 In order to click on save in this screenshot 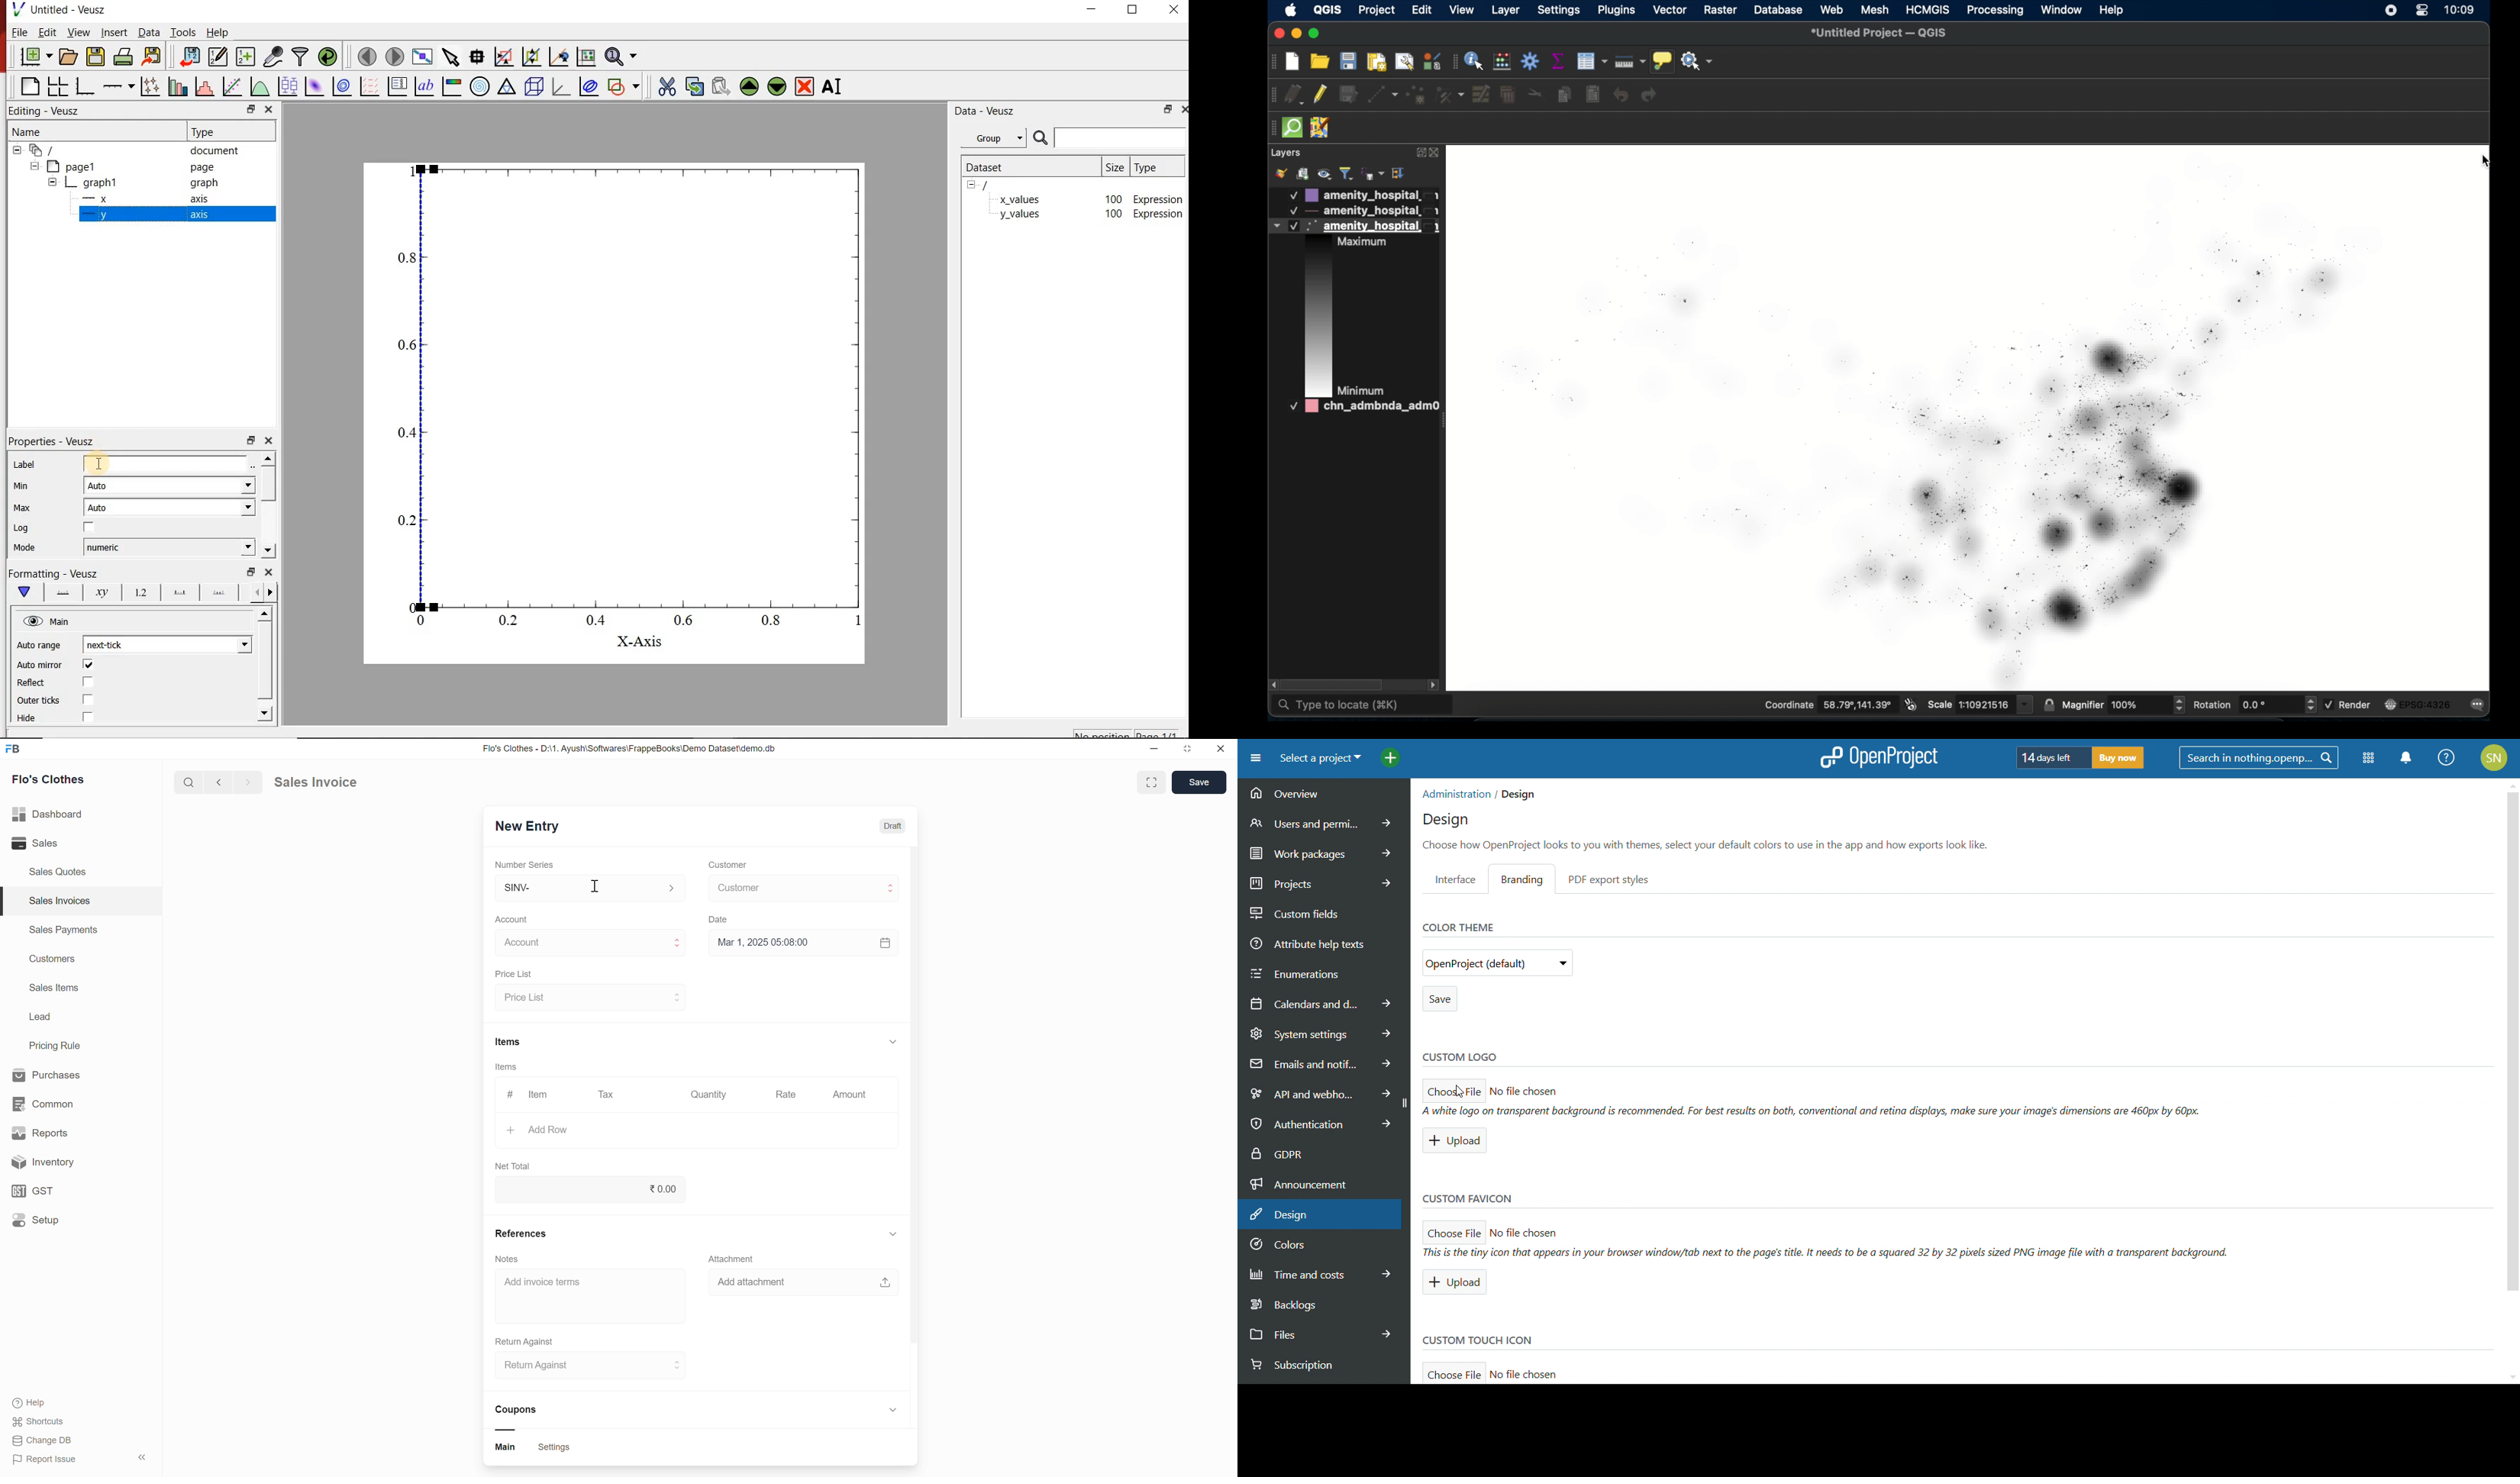, I will do `click(1200, 784)`.